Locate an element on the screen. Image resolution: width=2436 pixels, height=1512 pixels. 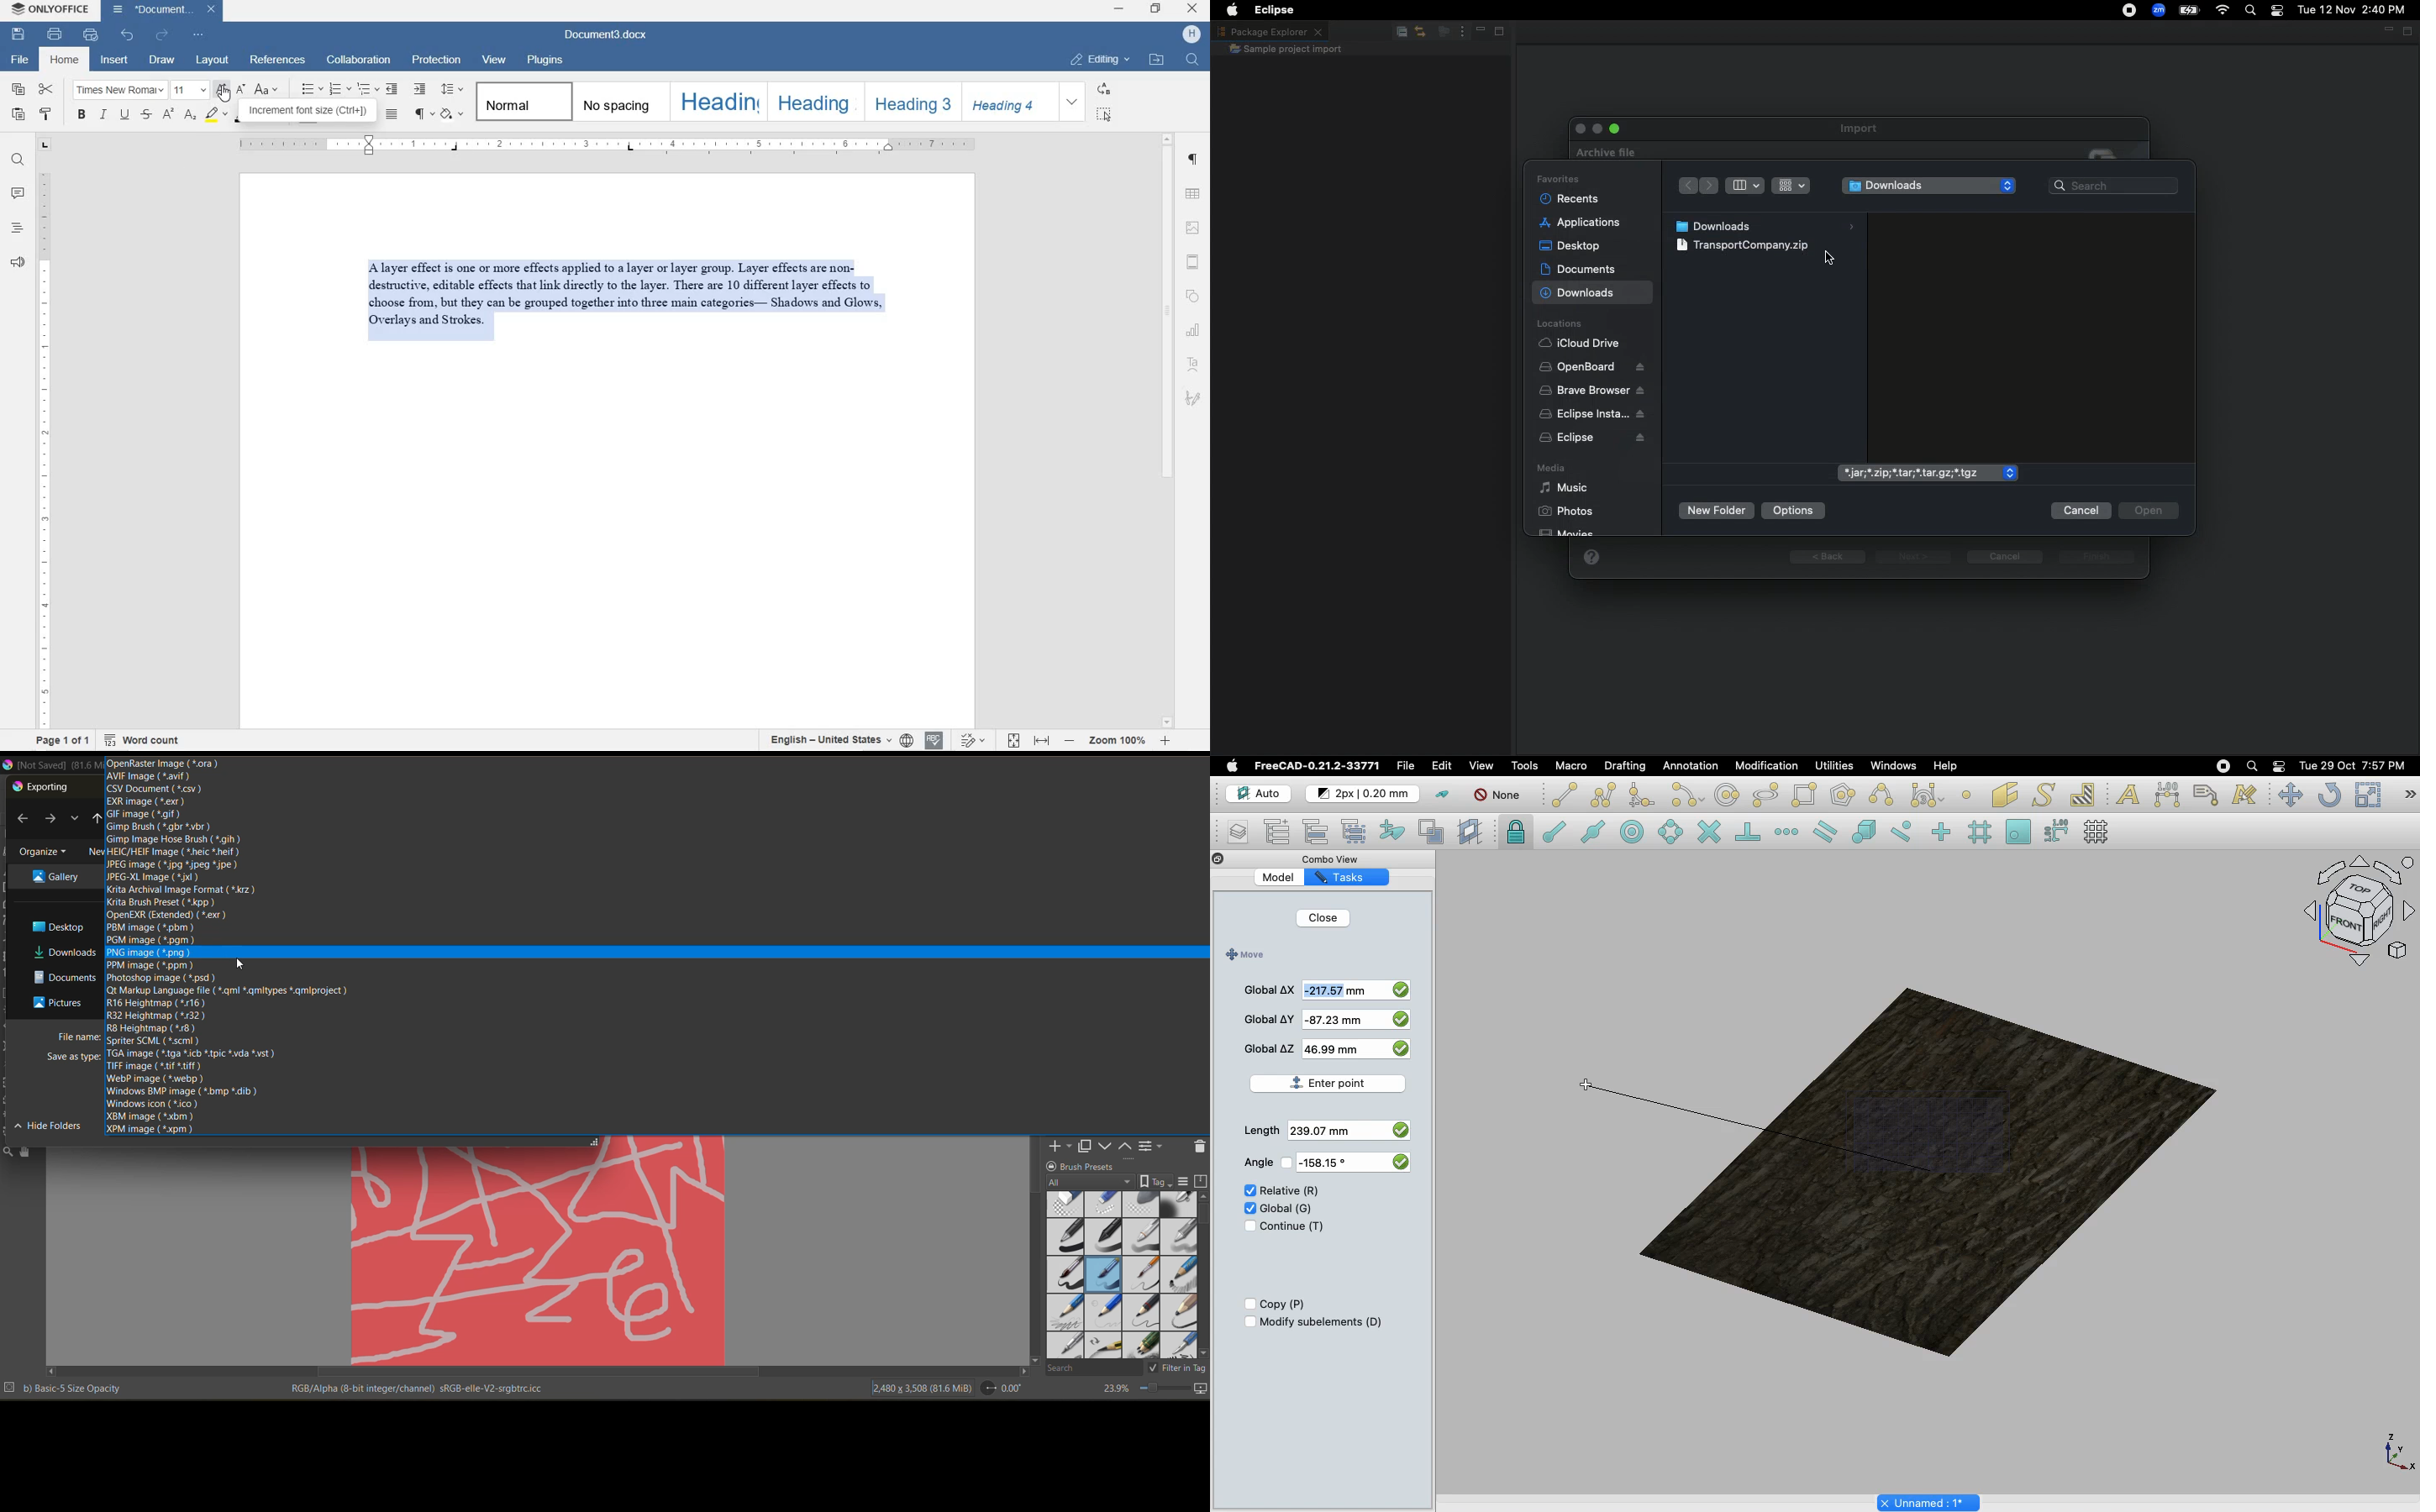
Model is located at coordinates (1290, 878).